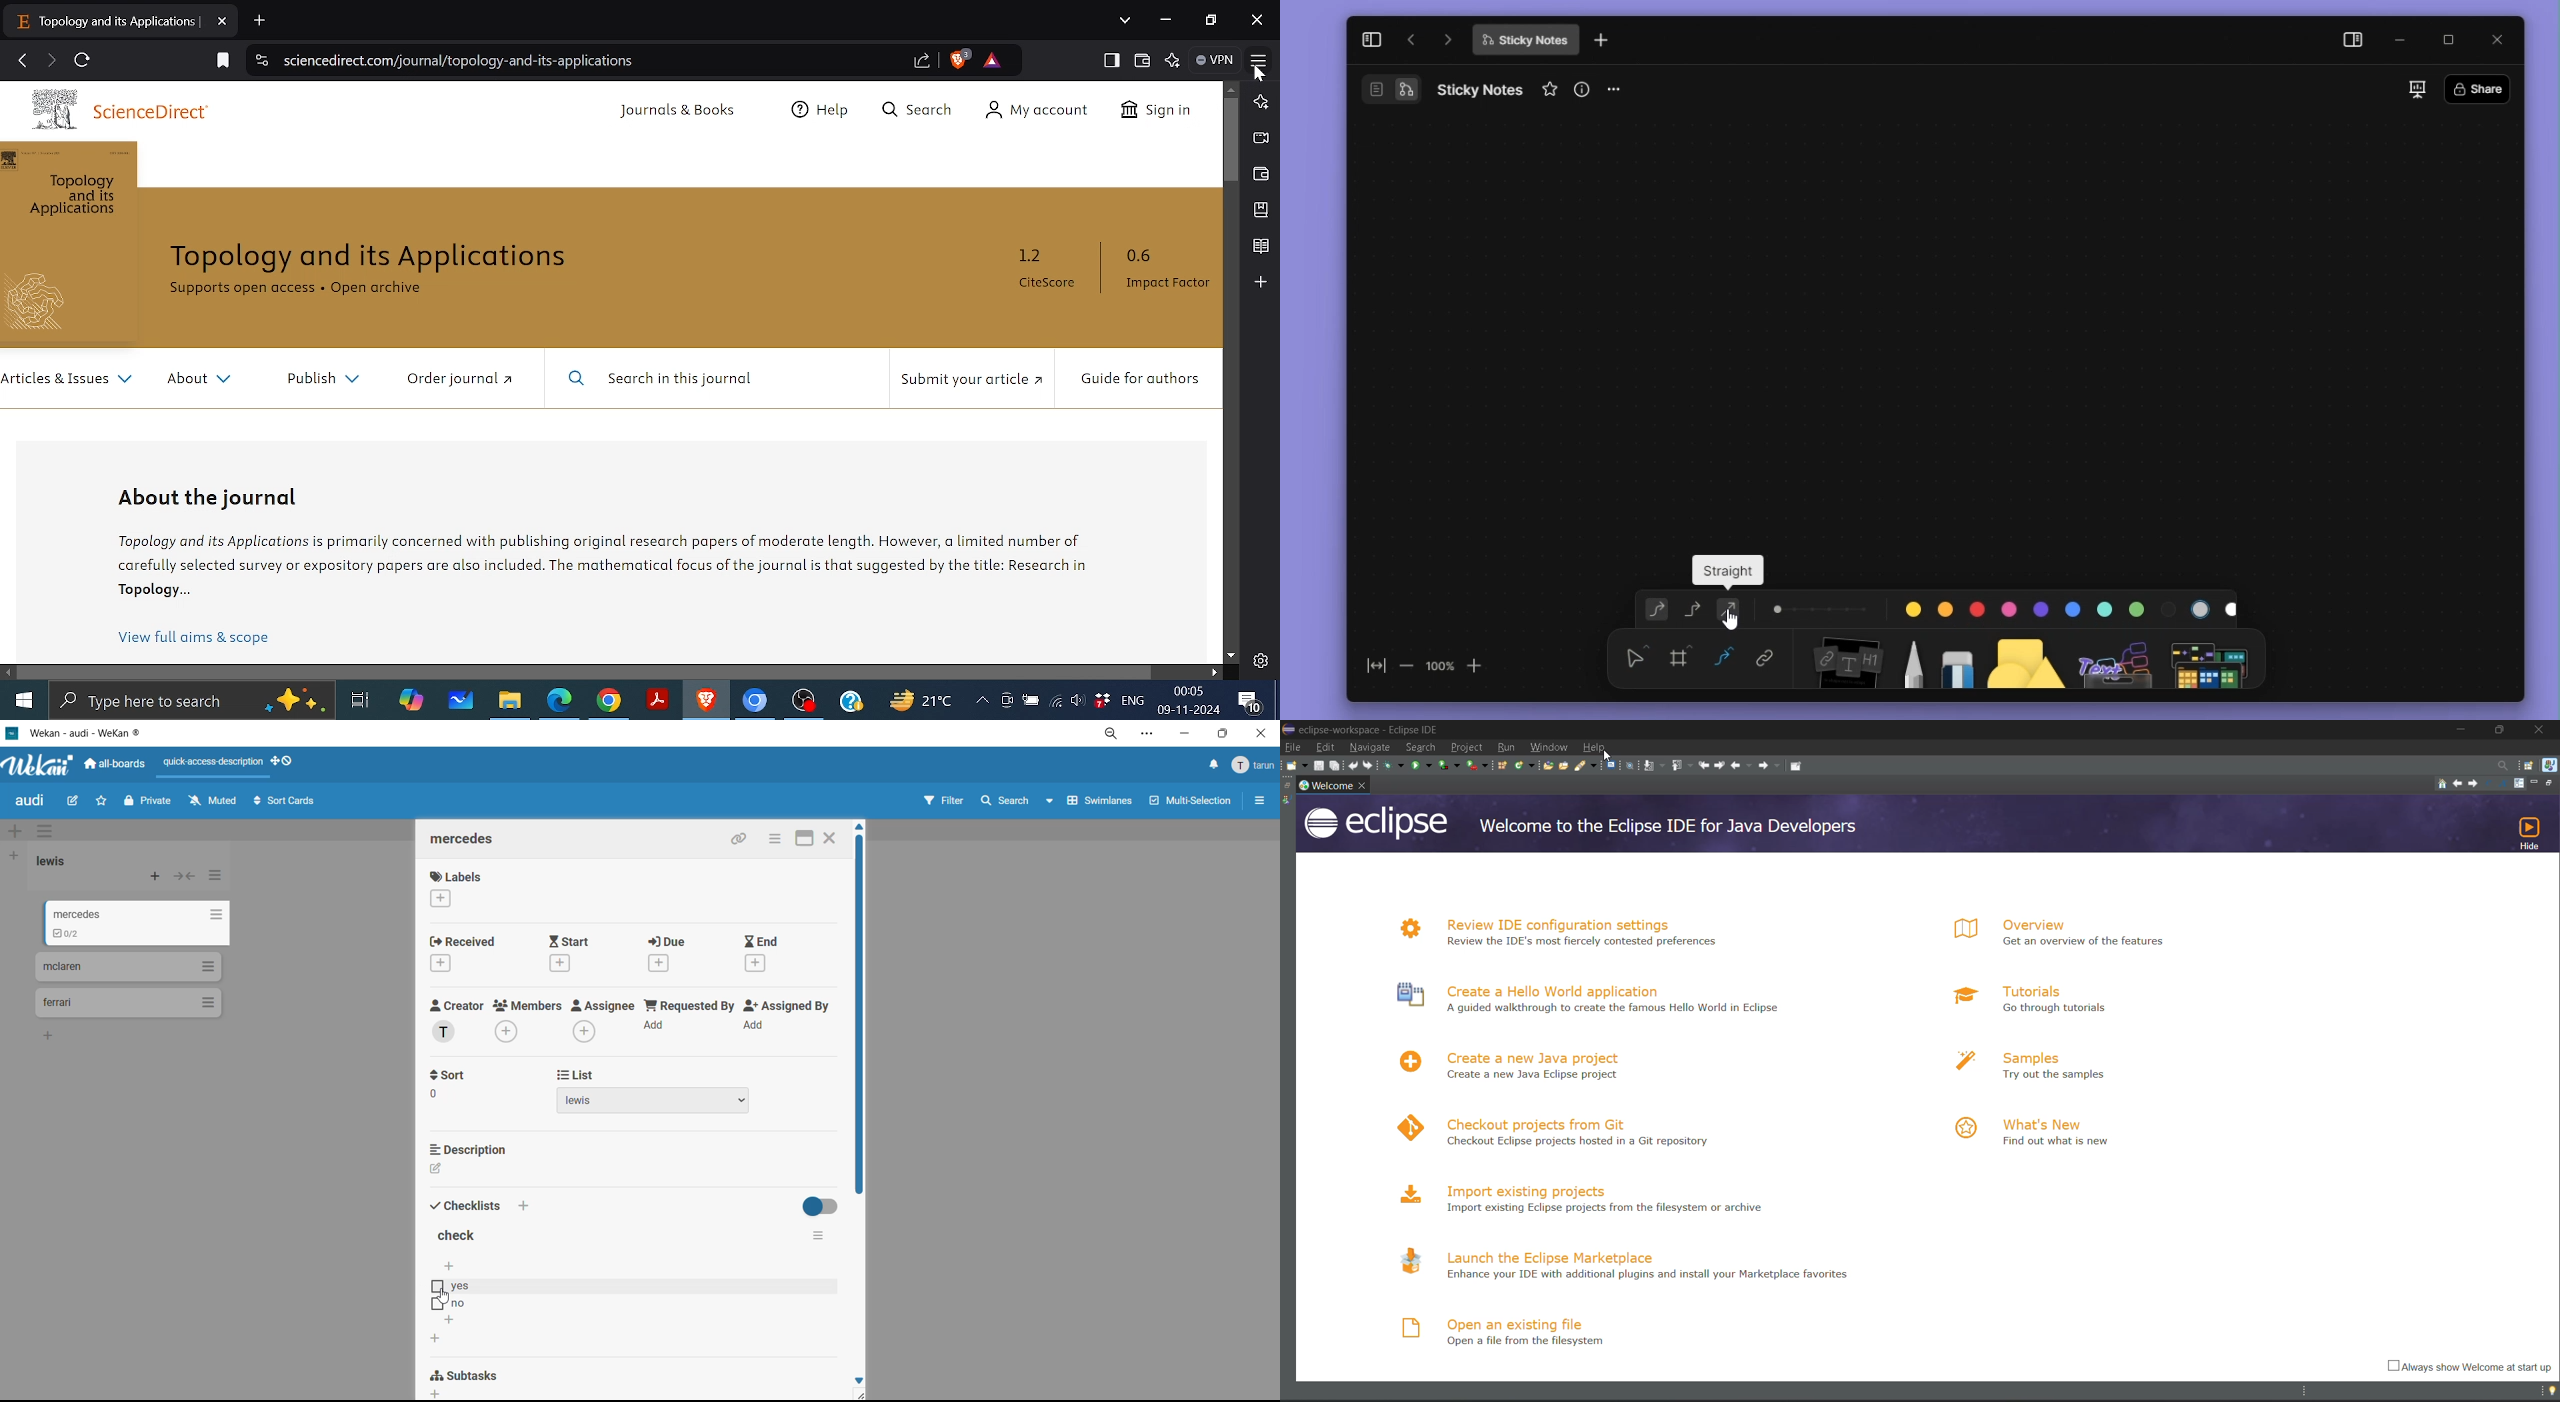 The height and width of the screenshot is (1428, 2576). Describe the element at coordinates (466, 1086) in the screenshot. I see `sort` at that location.